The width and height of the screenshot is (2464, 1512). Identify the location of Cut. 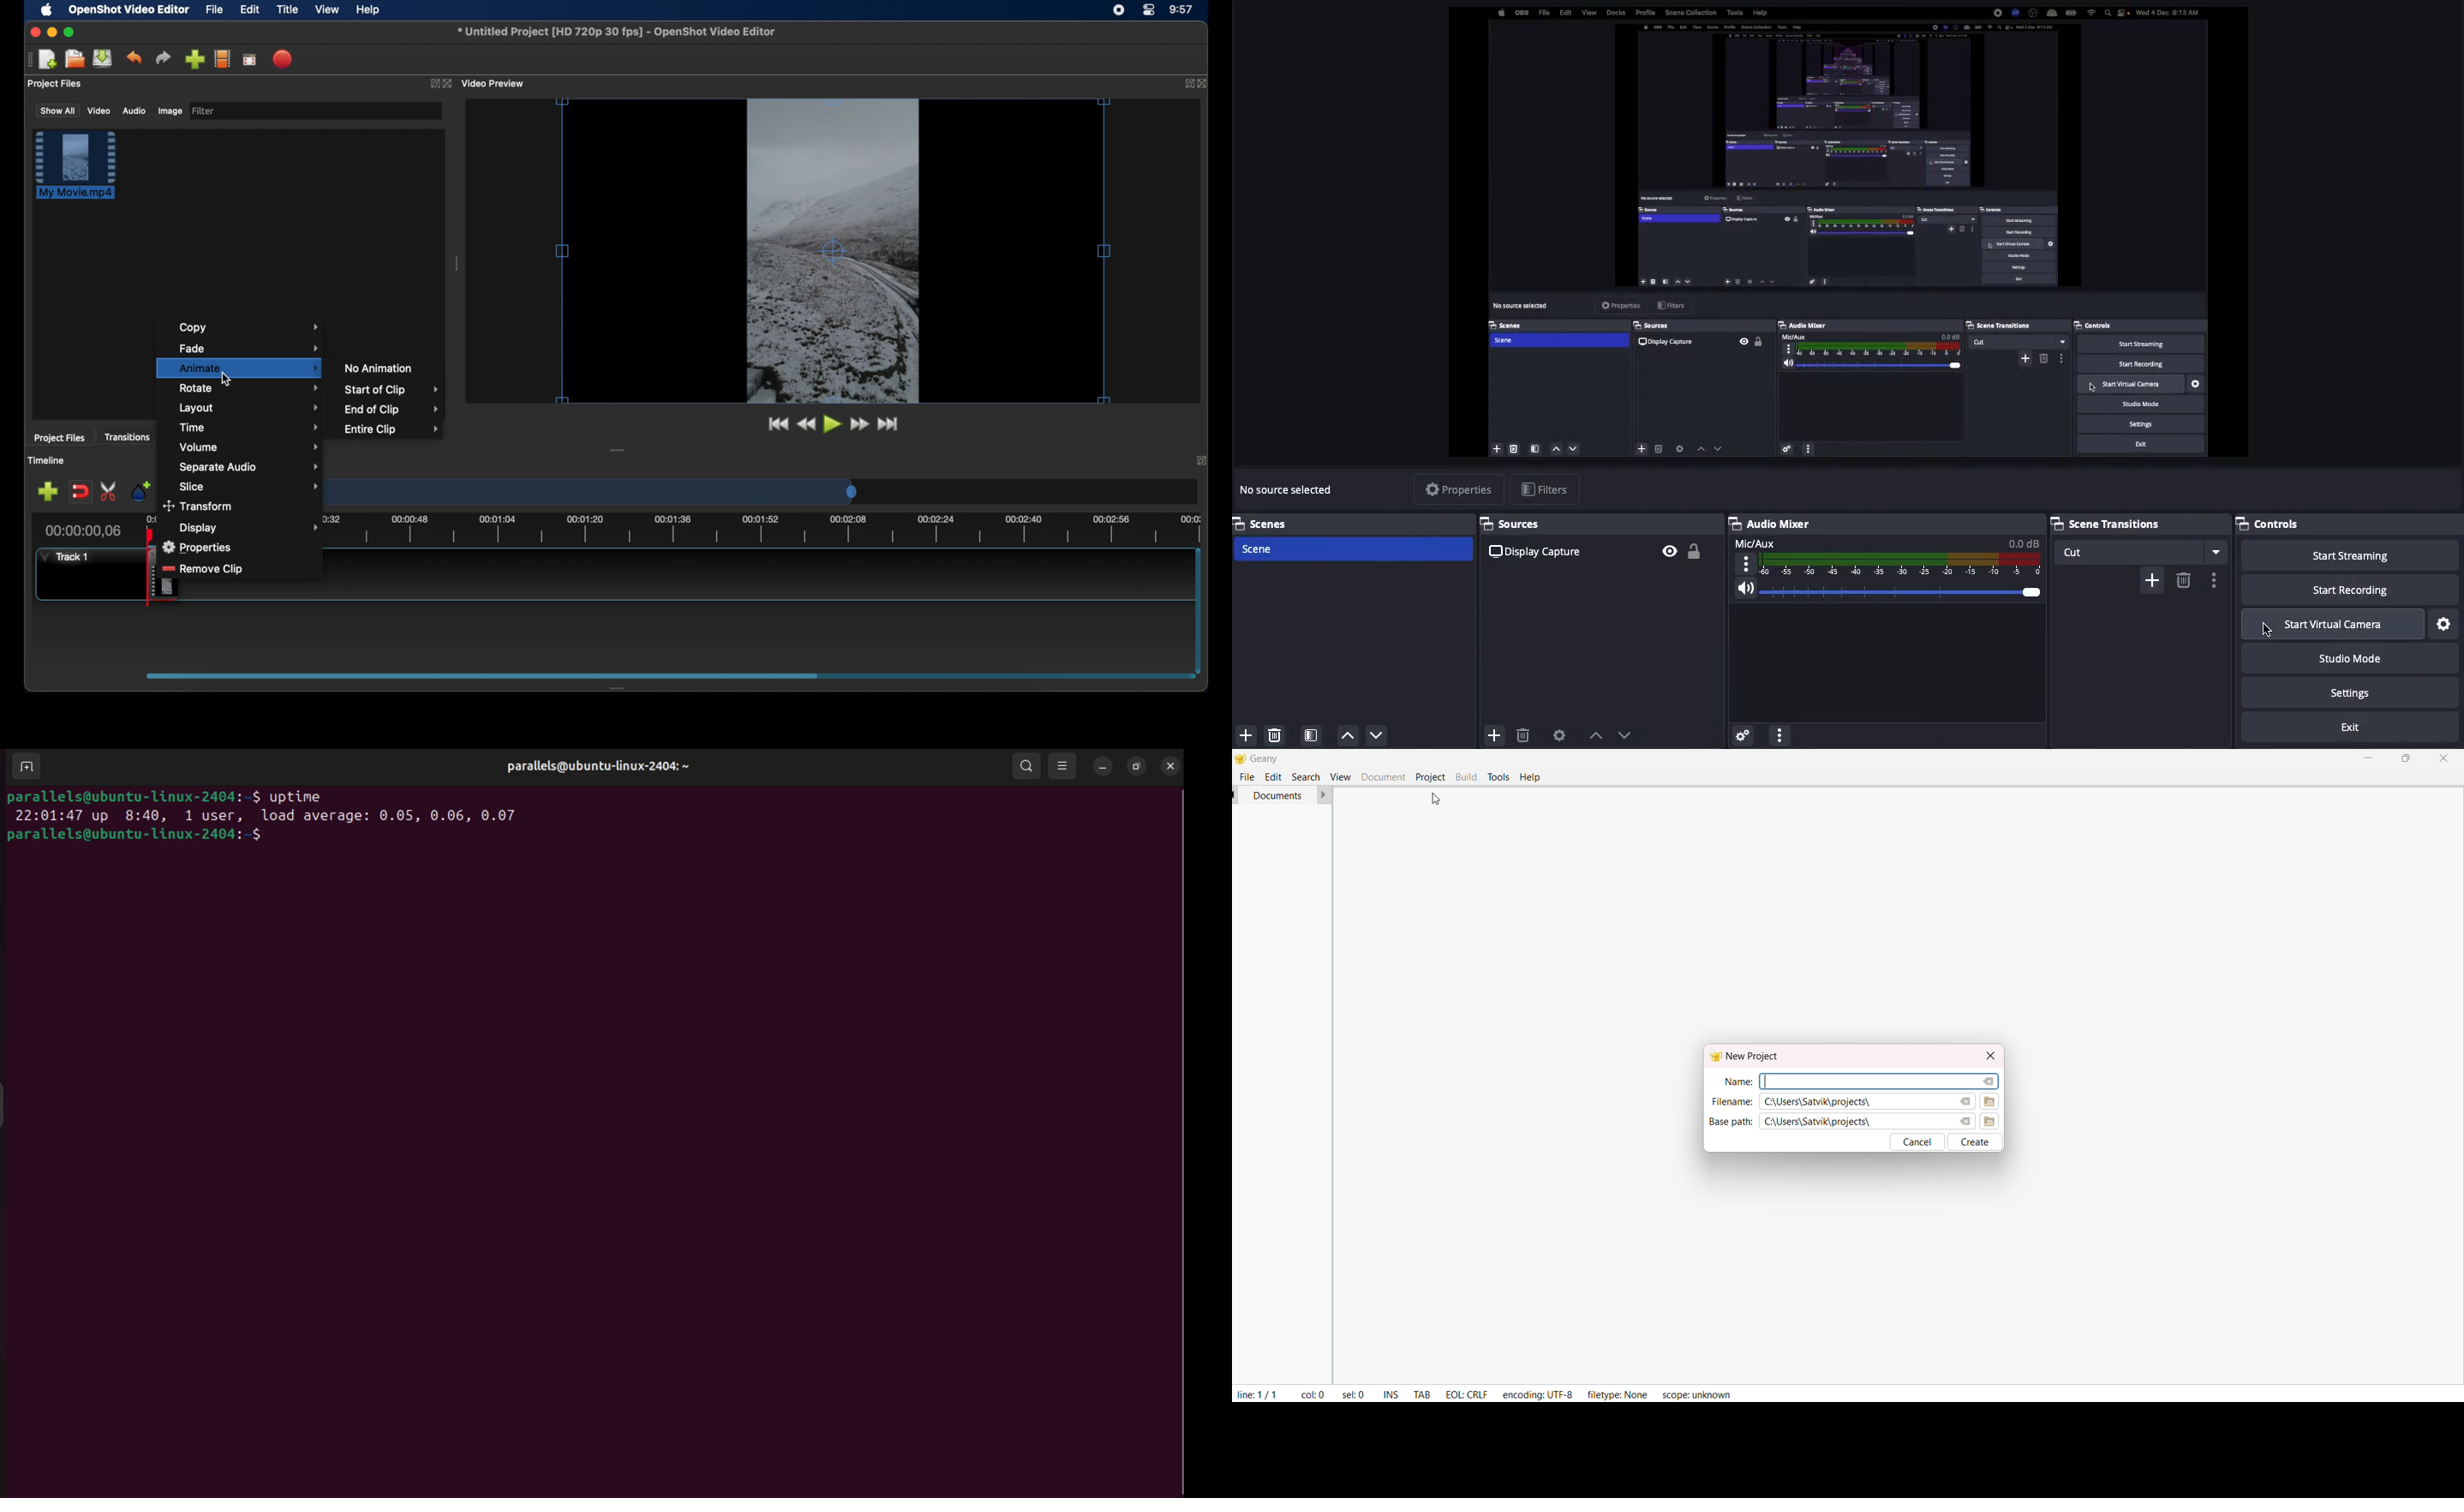
(2141, 549).